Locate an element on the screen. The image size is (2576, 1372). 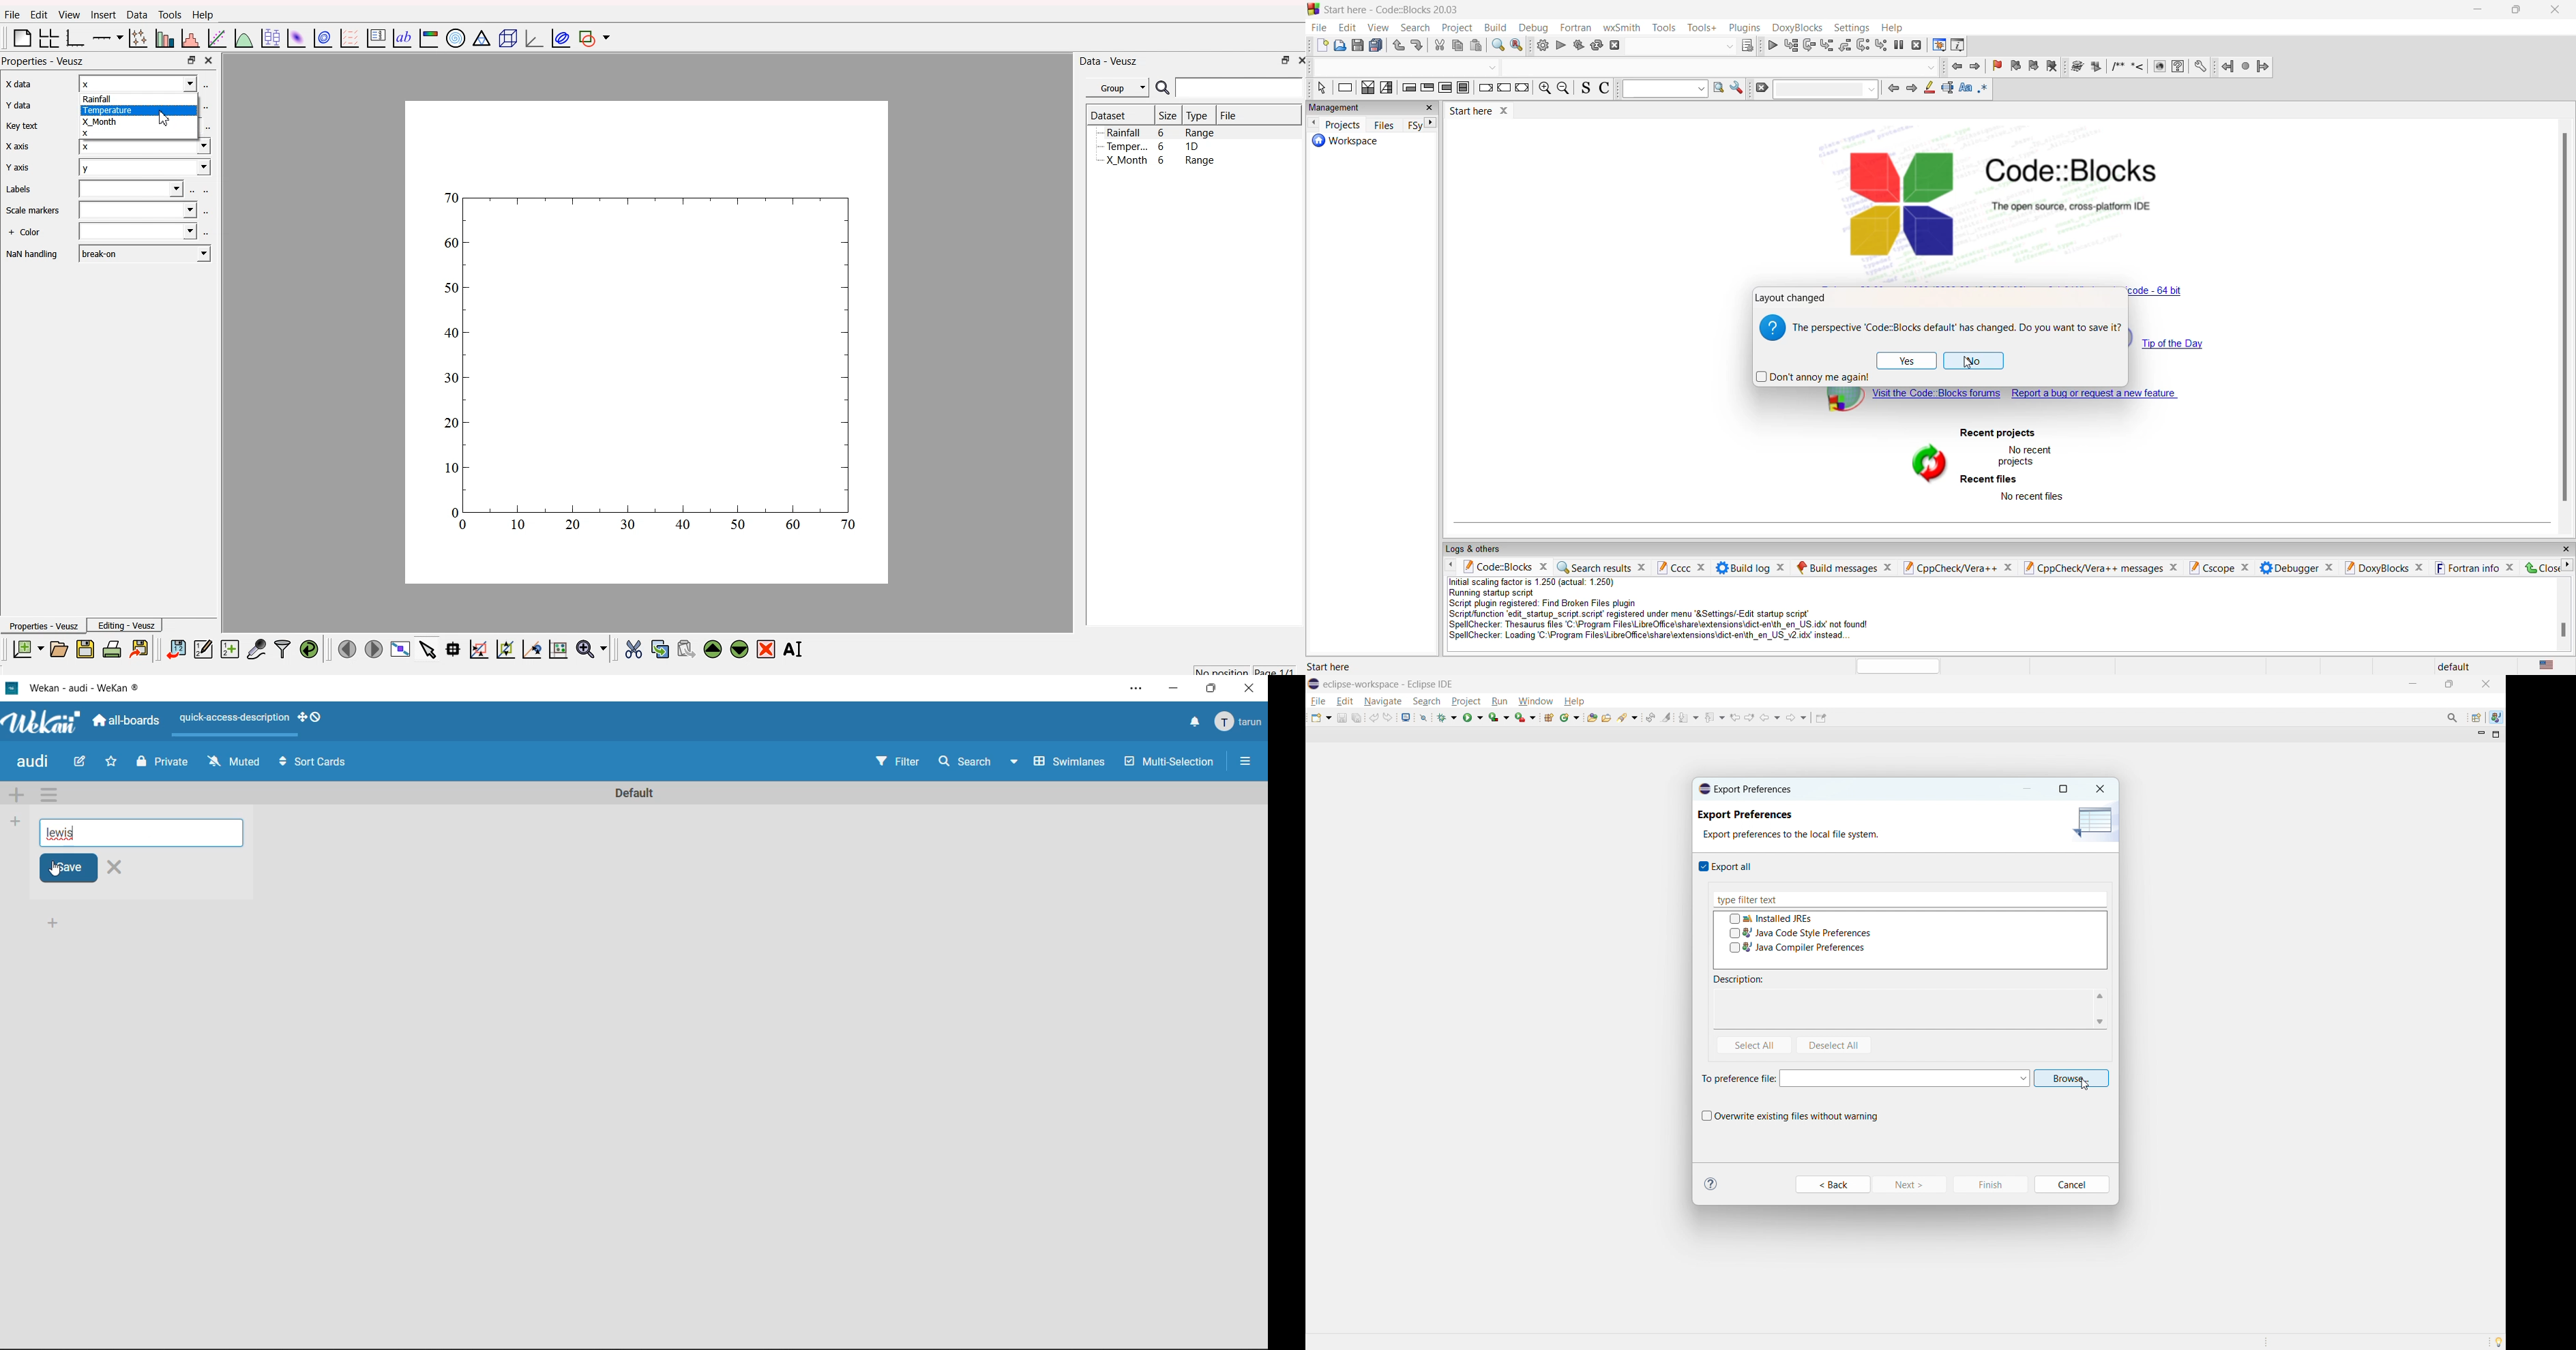
minimize is located at coordinates (1176, 690).